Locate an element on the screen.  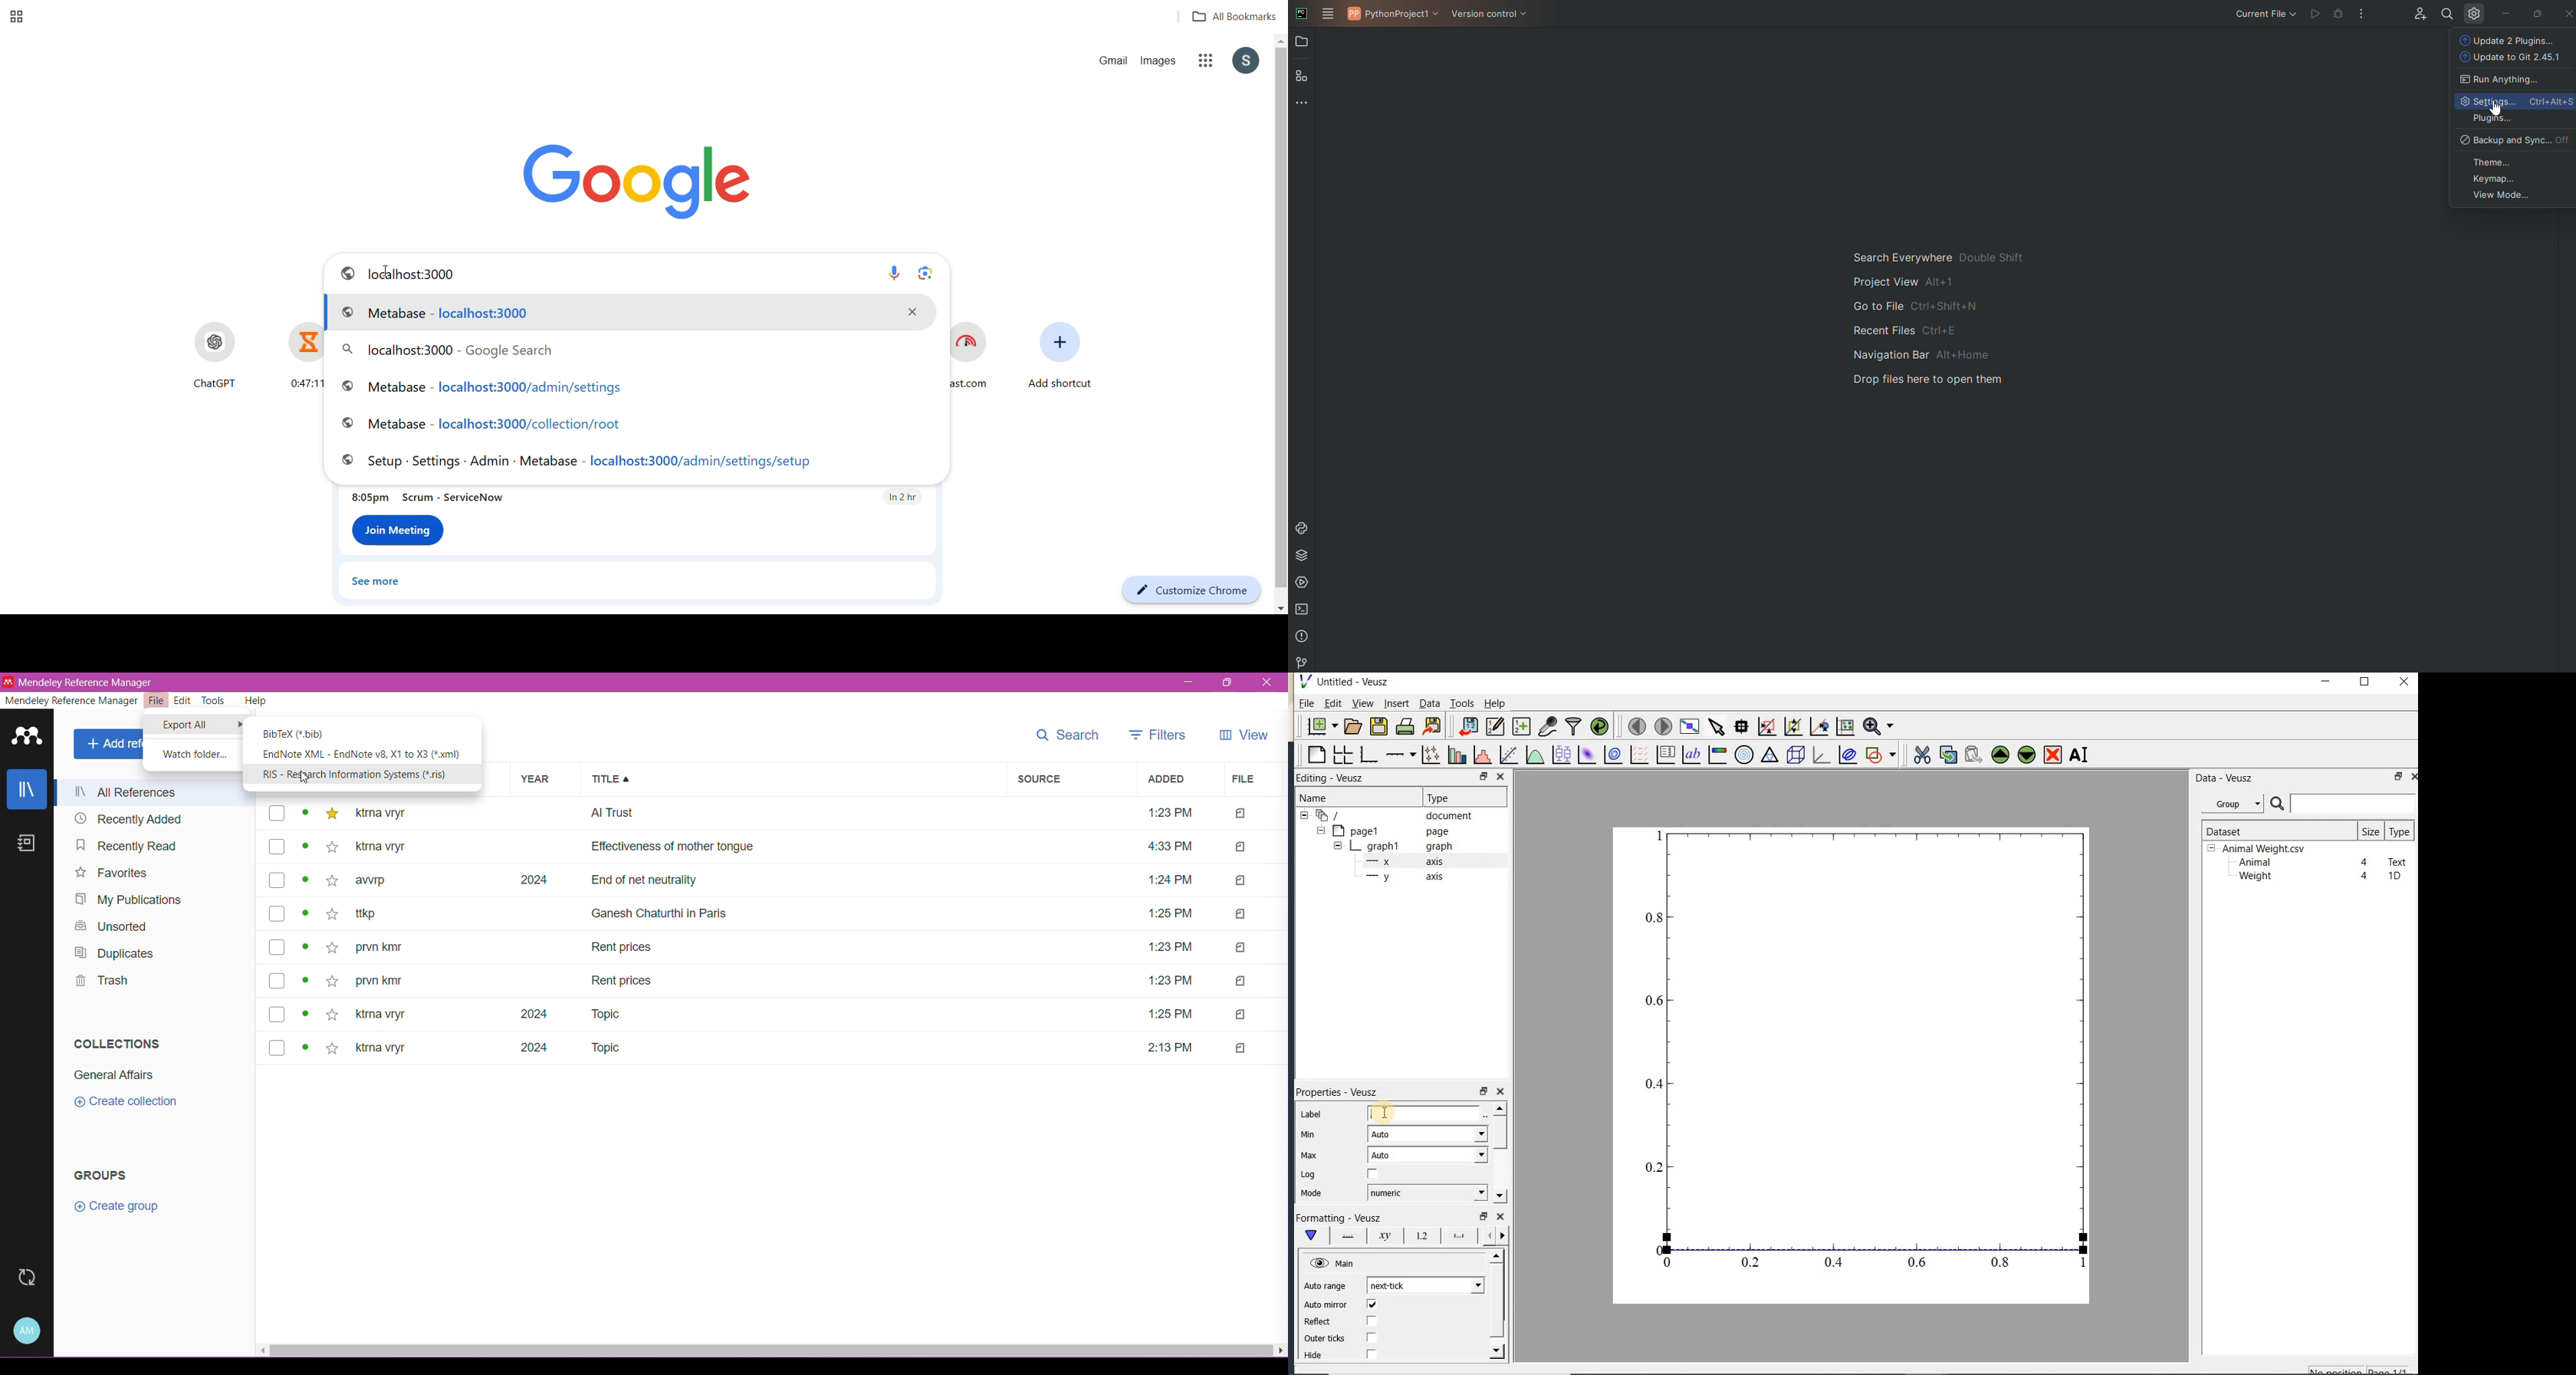
ktrna vryr 2024 Topic 2:13PM is located at coordinates (774, 1048).